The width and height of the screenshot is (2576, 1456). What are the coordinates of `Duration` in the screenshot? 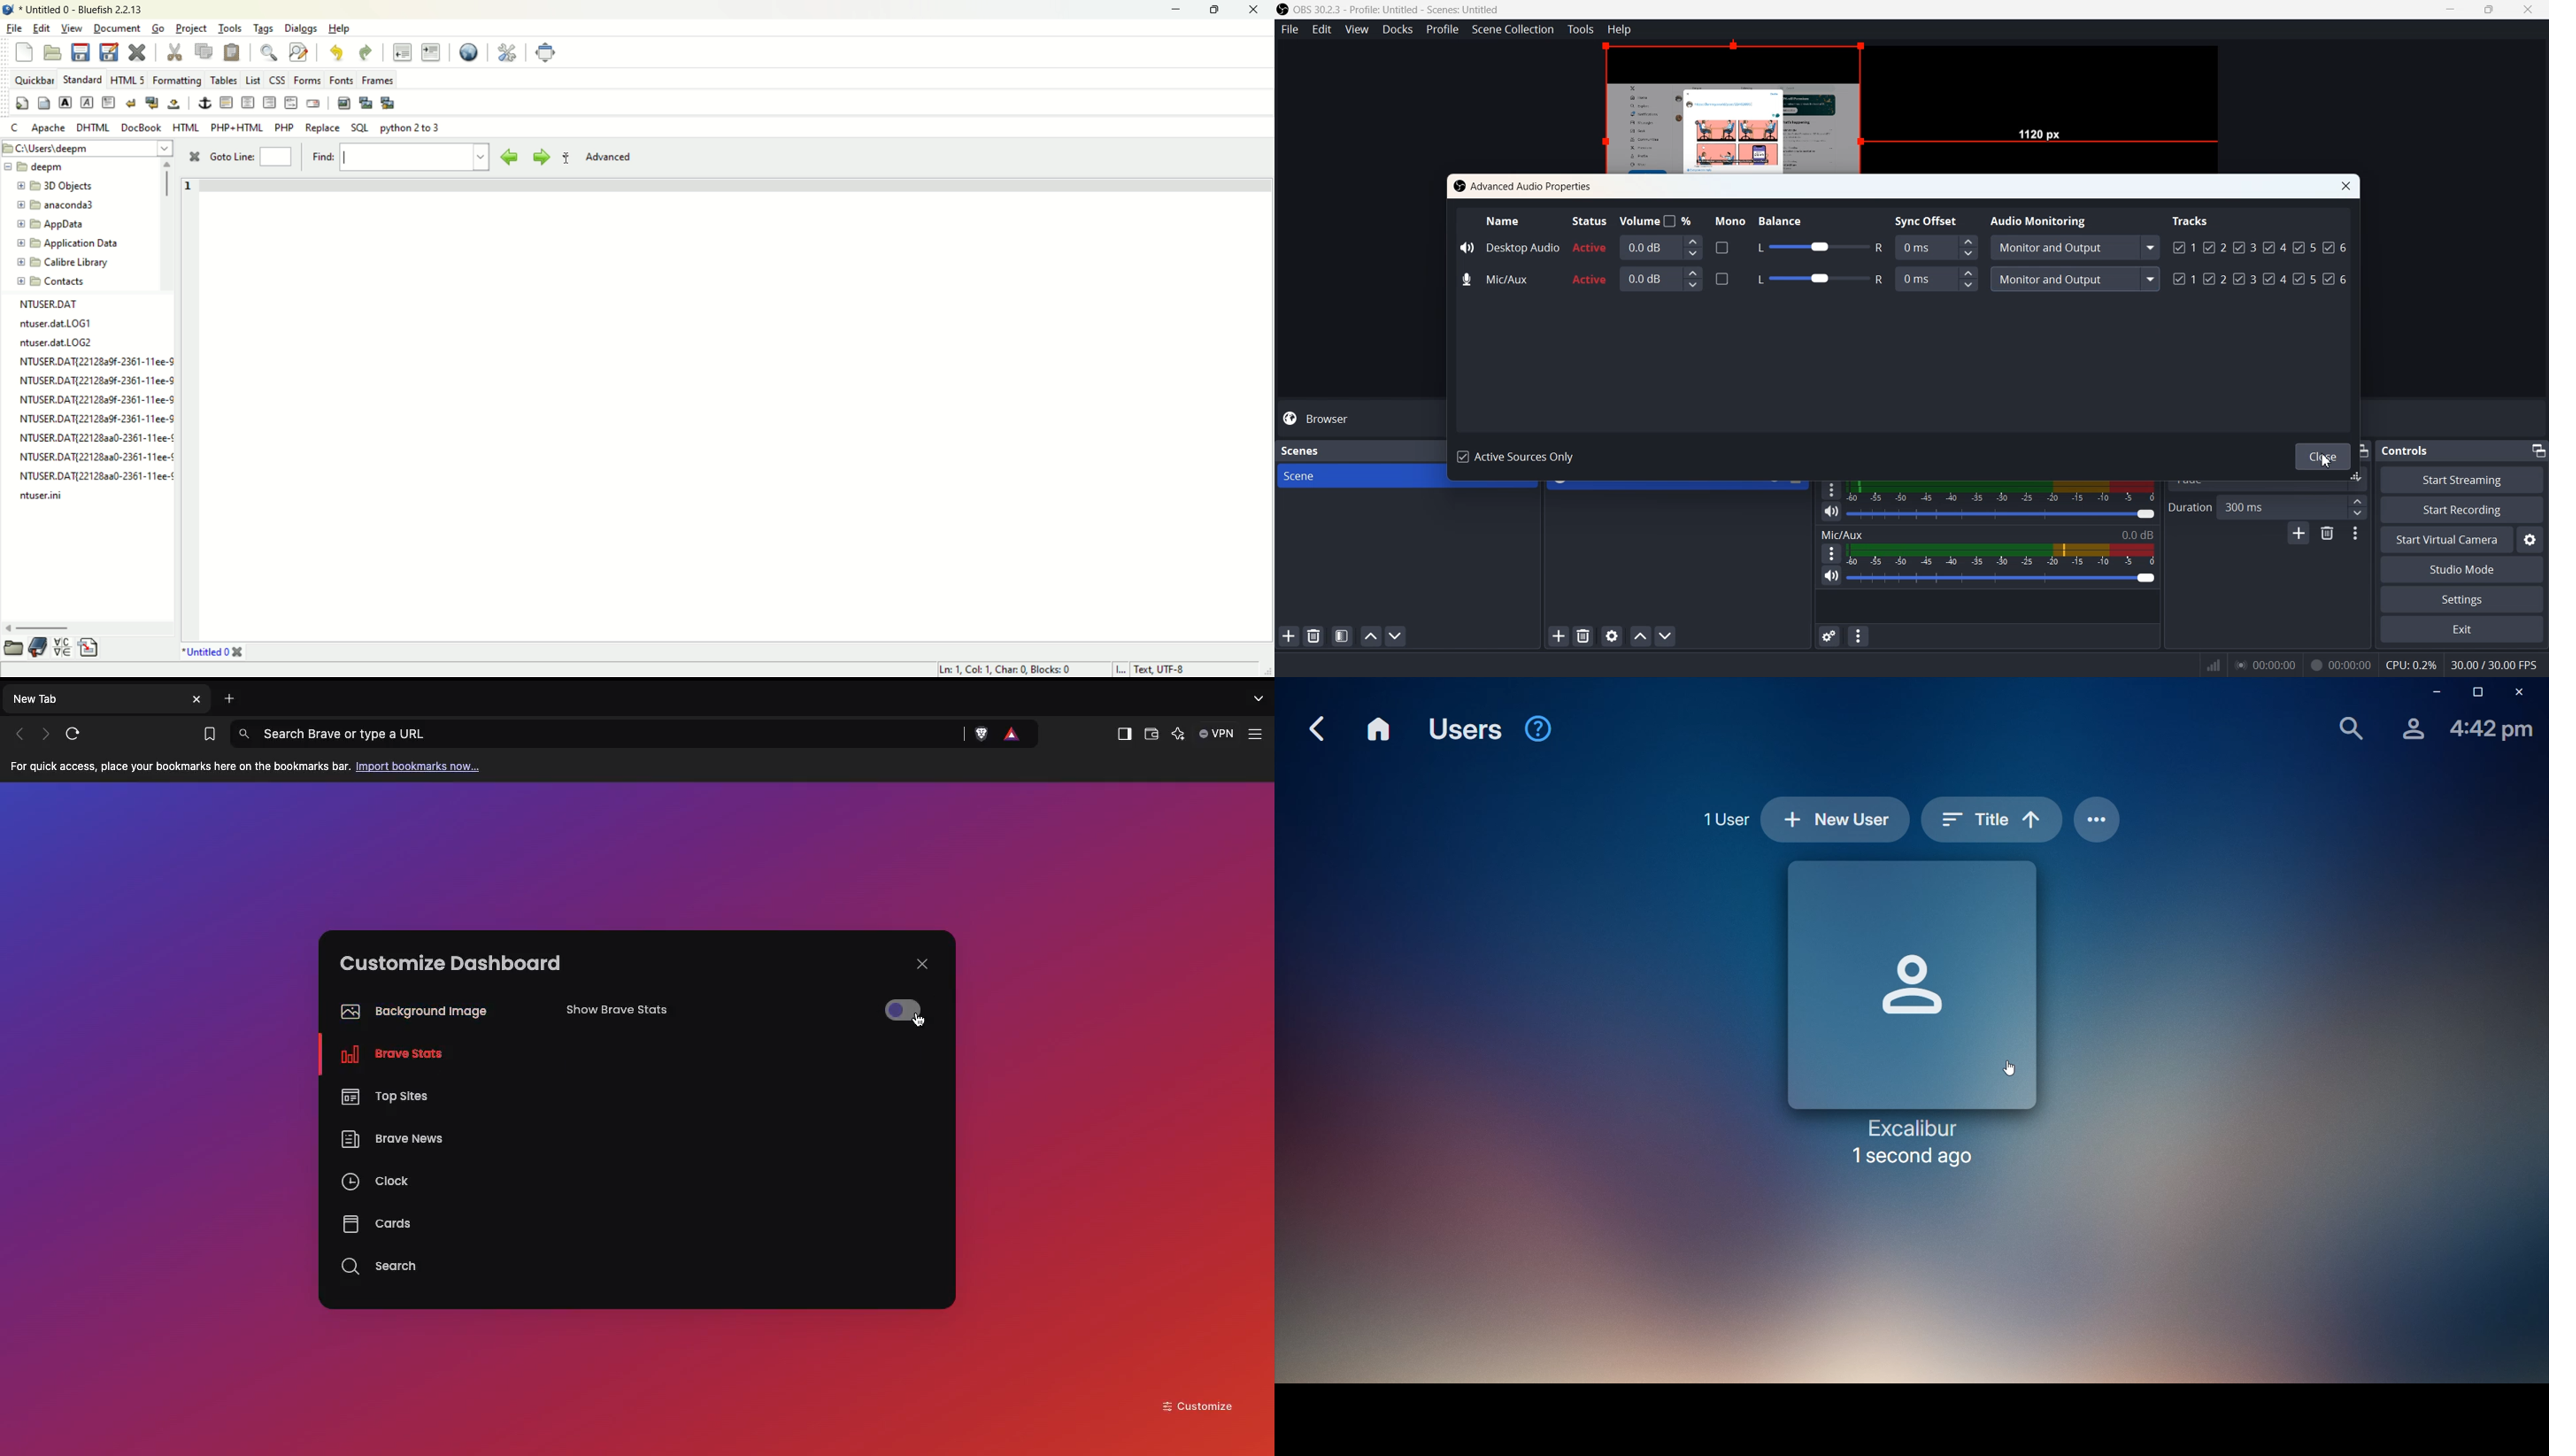 It's located at (2189, 507).